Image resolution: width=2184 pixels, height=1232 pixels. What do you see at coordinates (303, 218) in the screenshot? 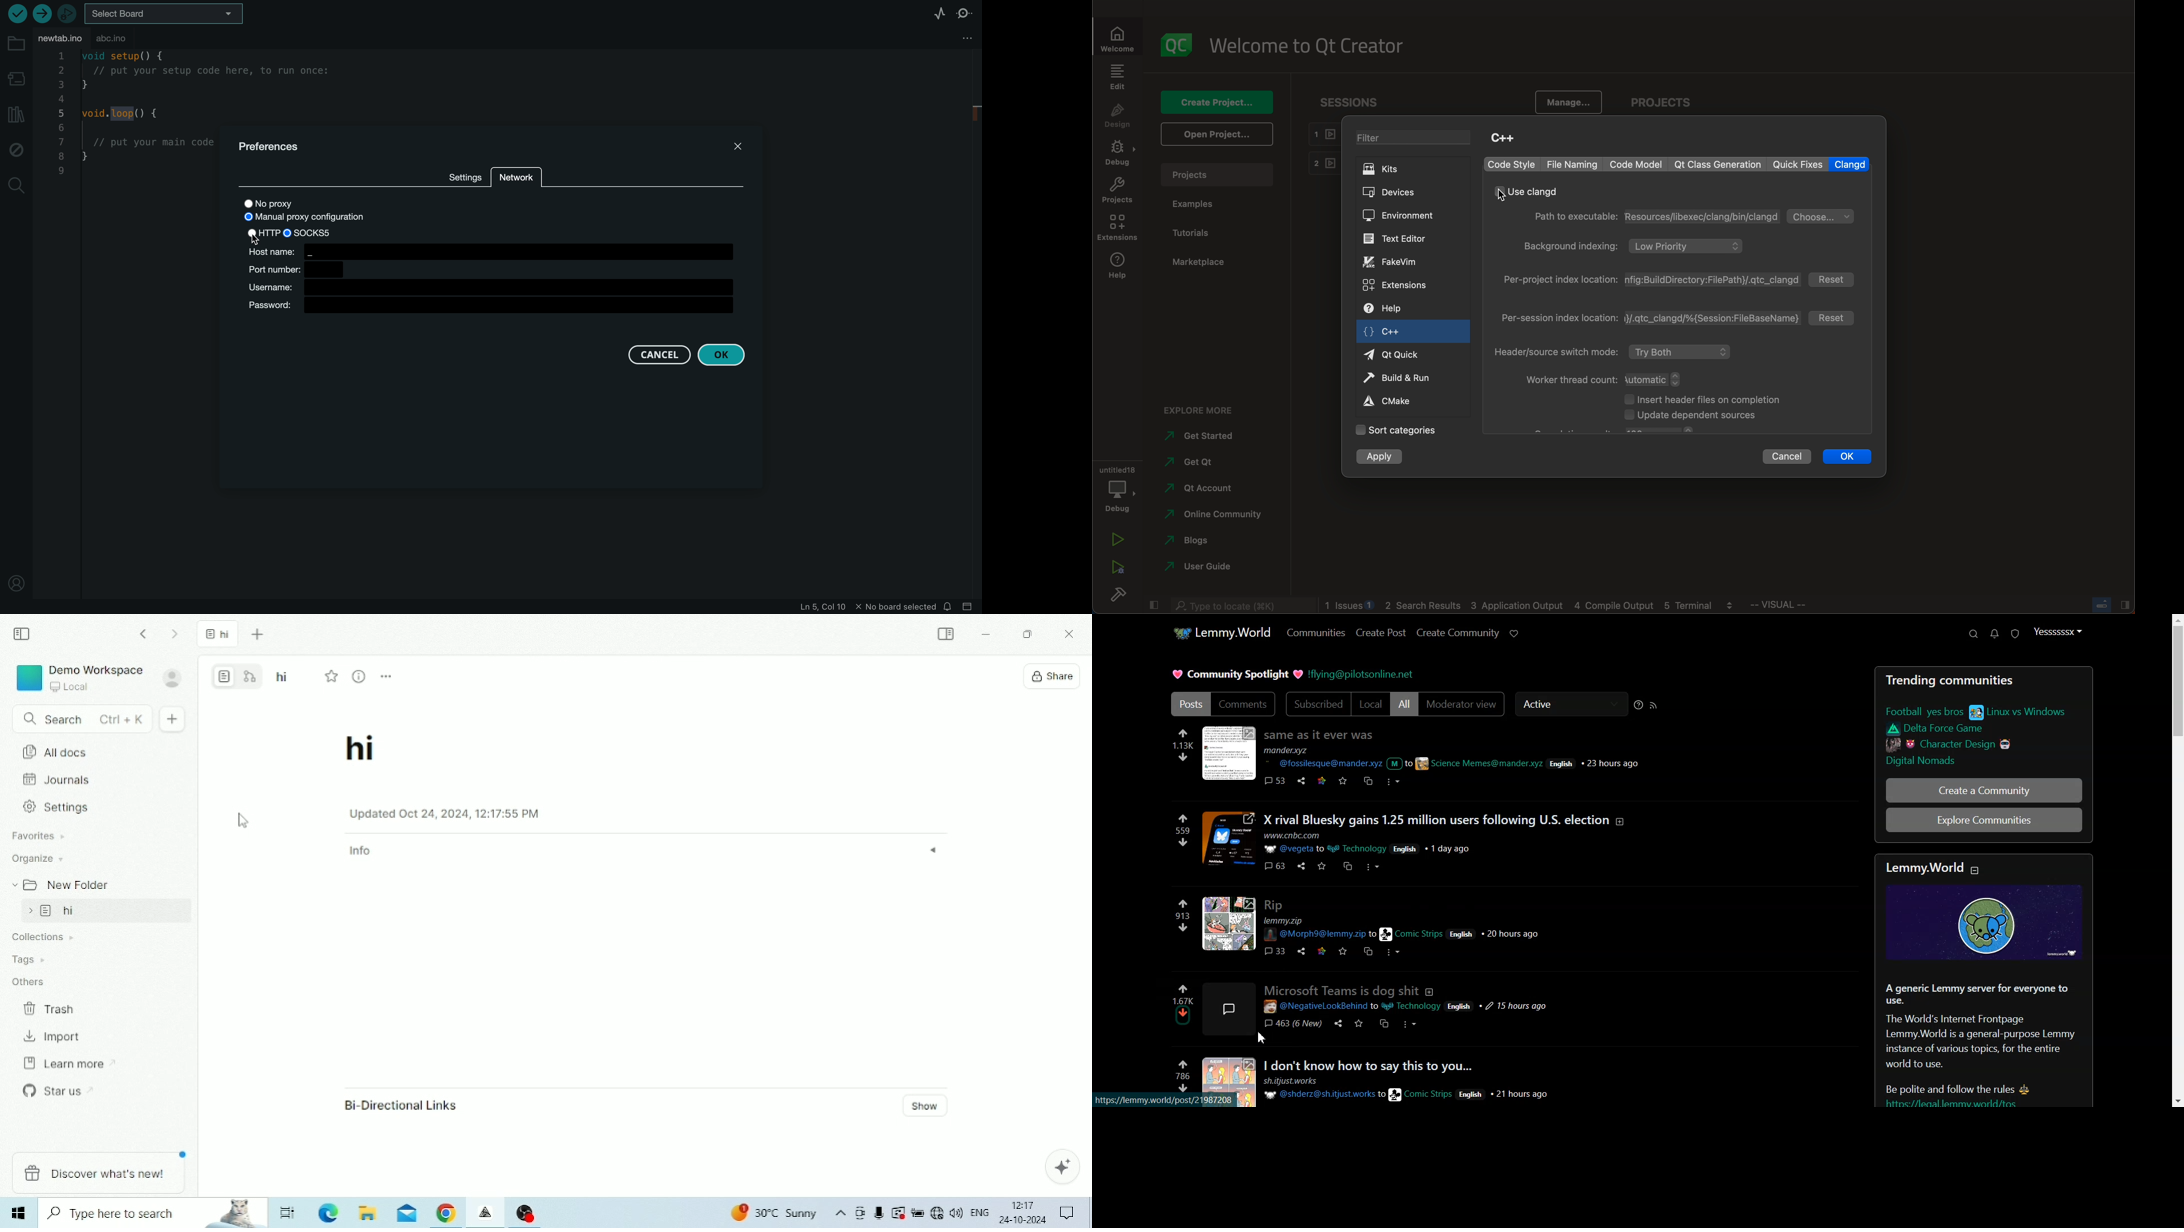
I see `mutual proxy` at bounding box center [303, 218].